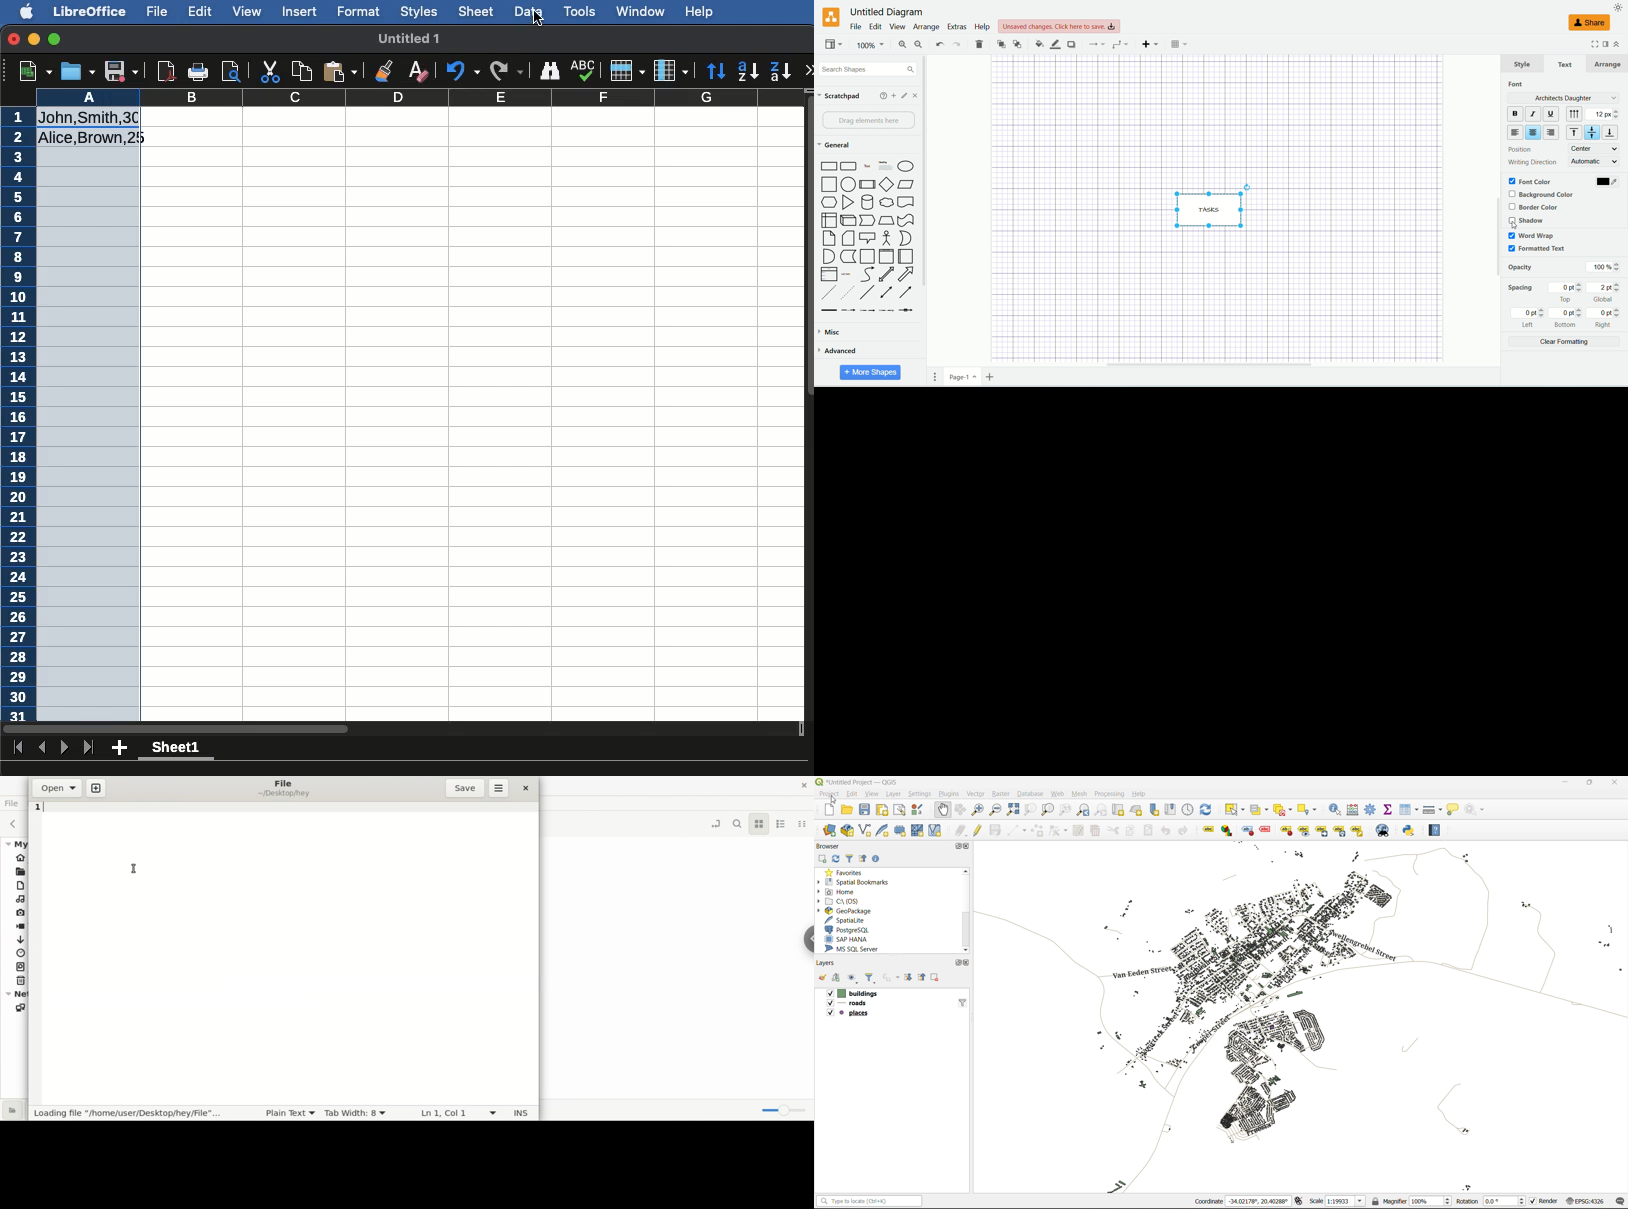  Describe the element at coordinates (886, 221) in the screenshot. I see `Trapezoid` at that location.